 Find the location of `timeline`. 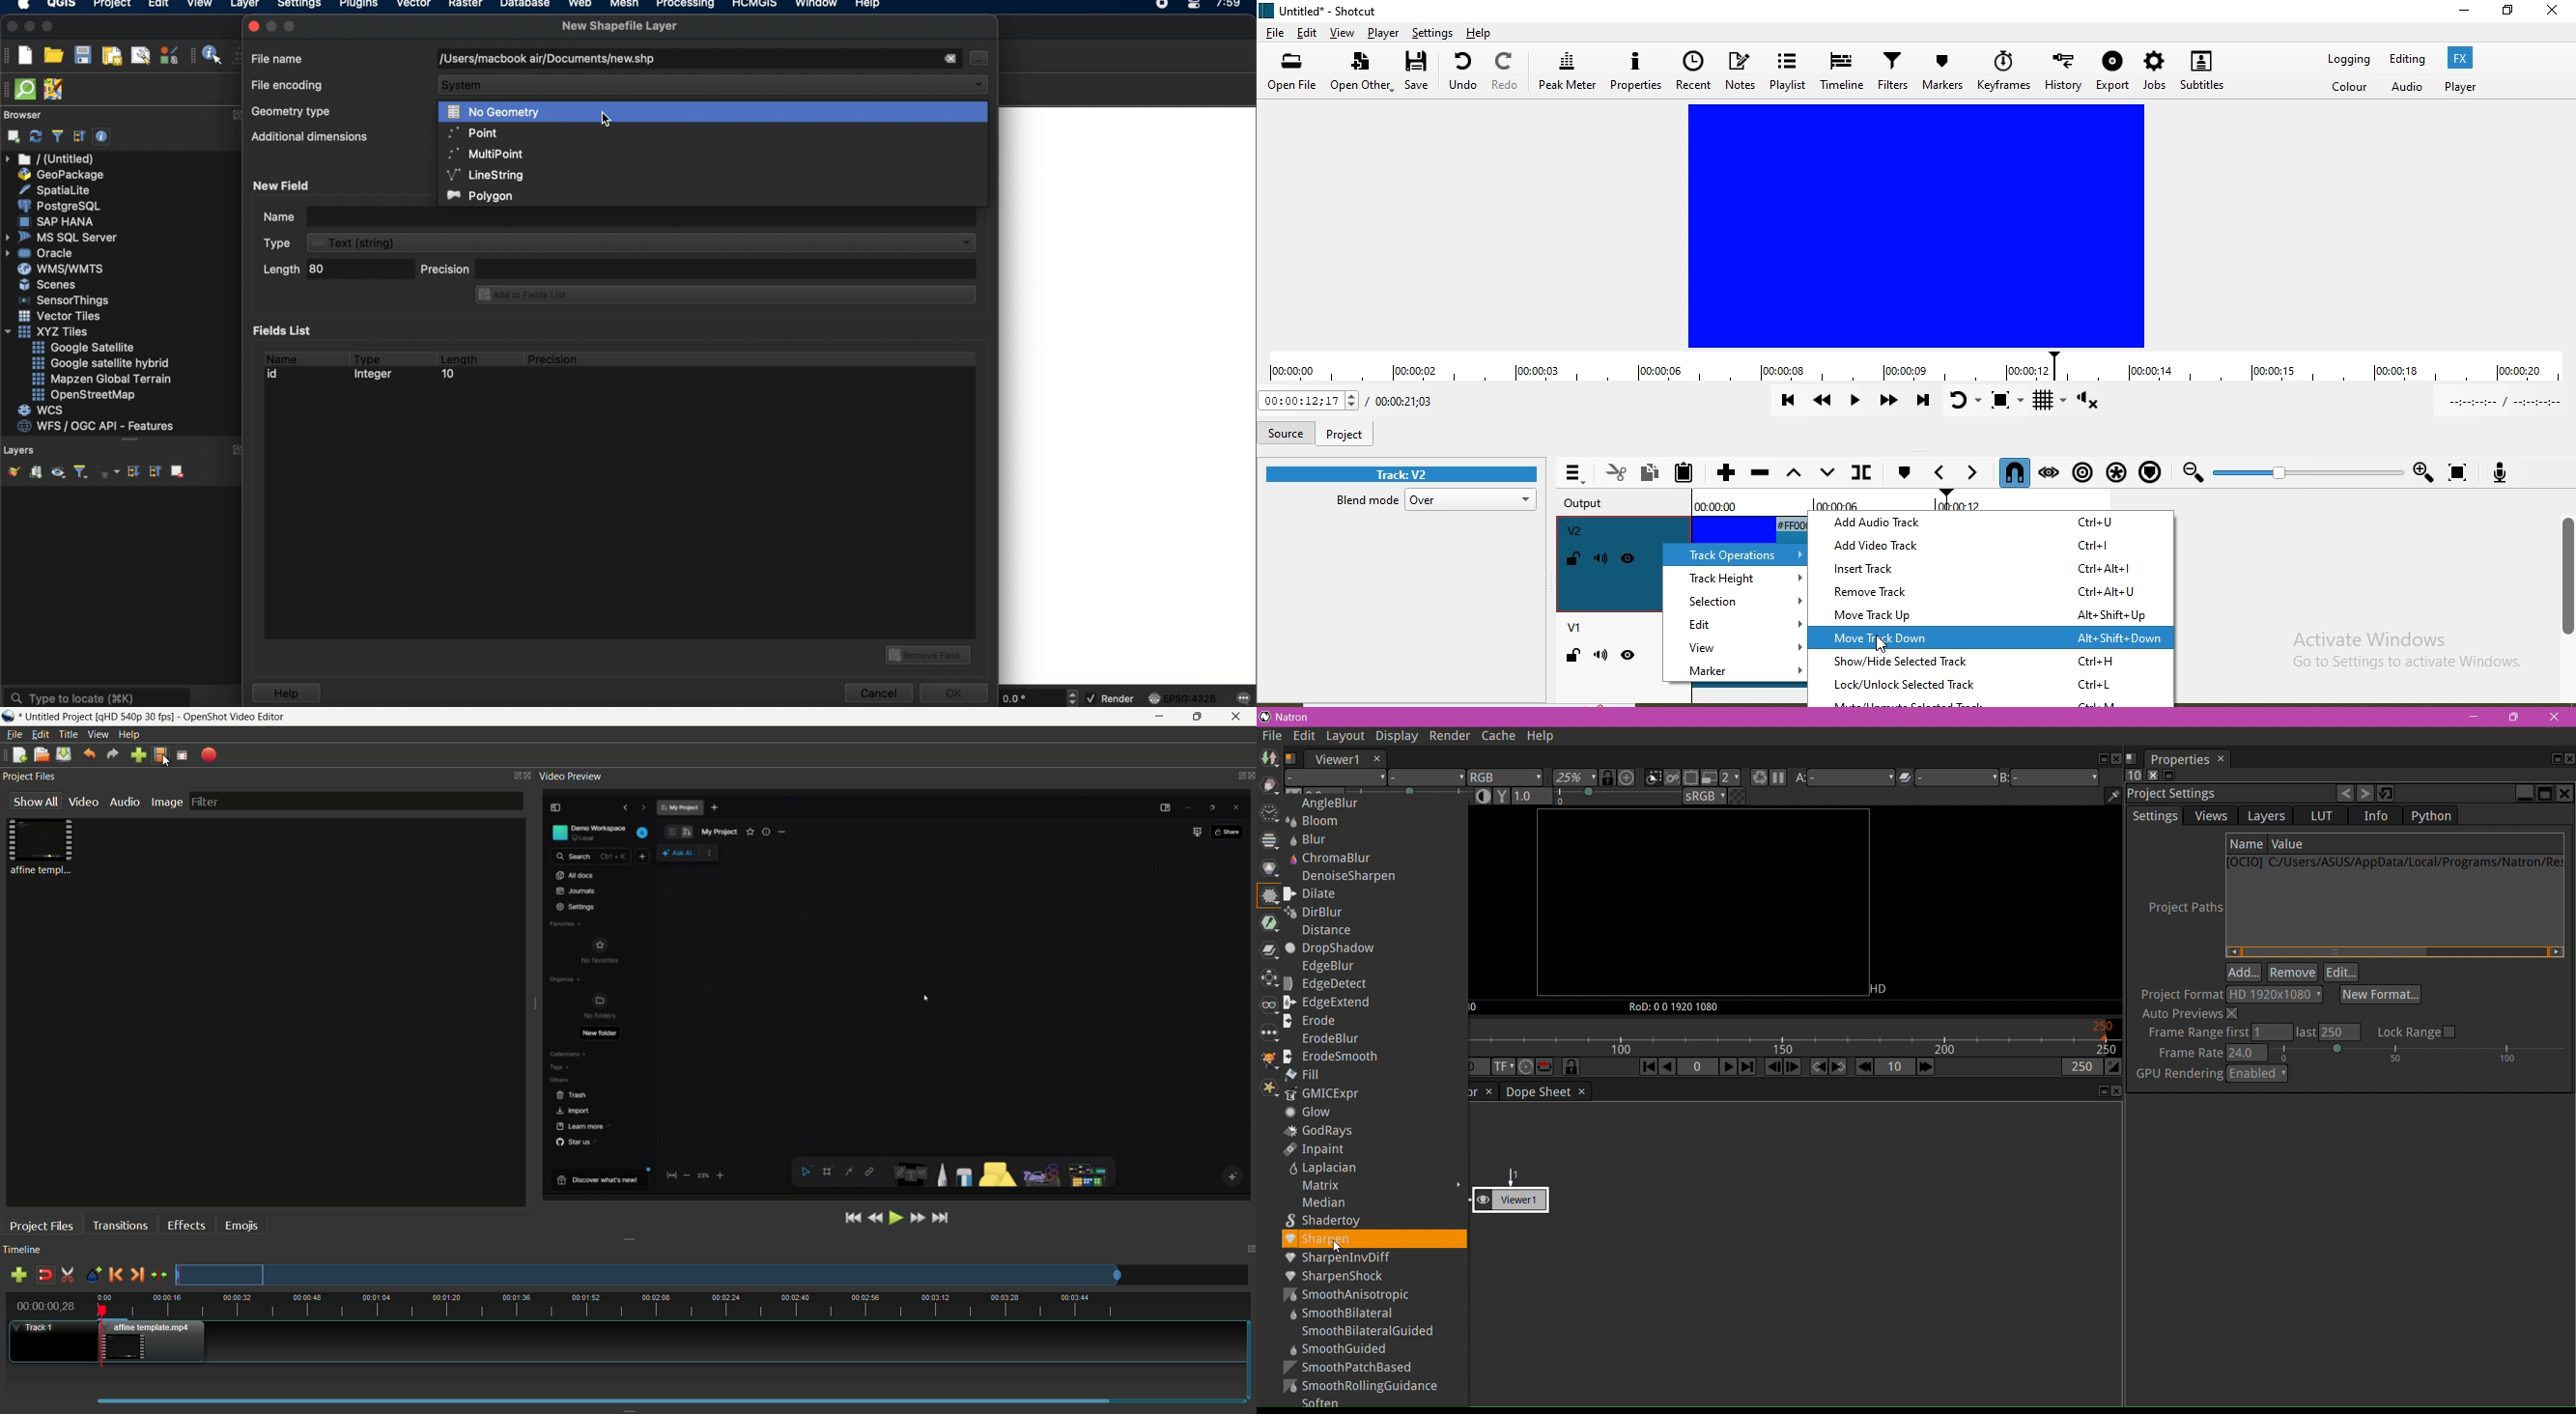

timeline is located at coordinates (1913, 368).